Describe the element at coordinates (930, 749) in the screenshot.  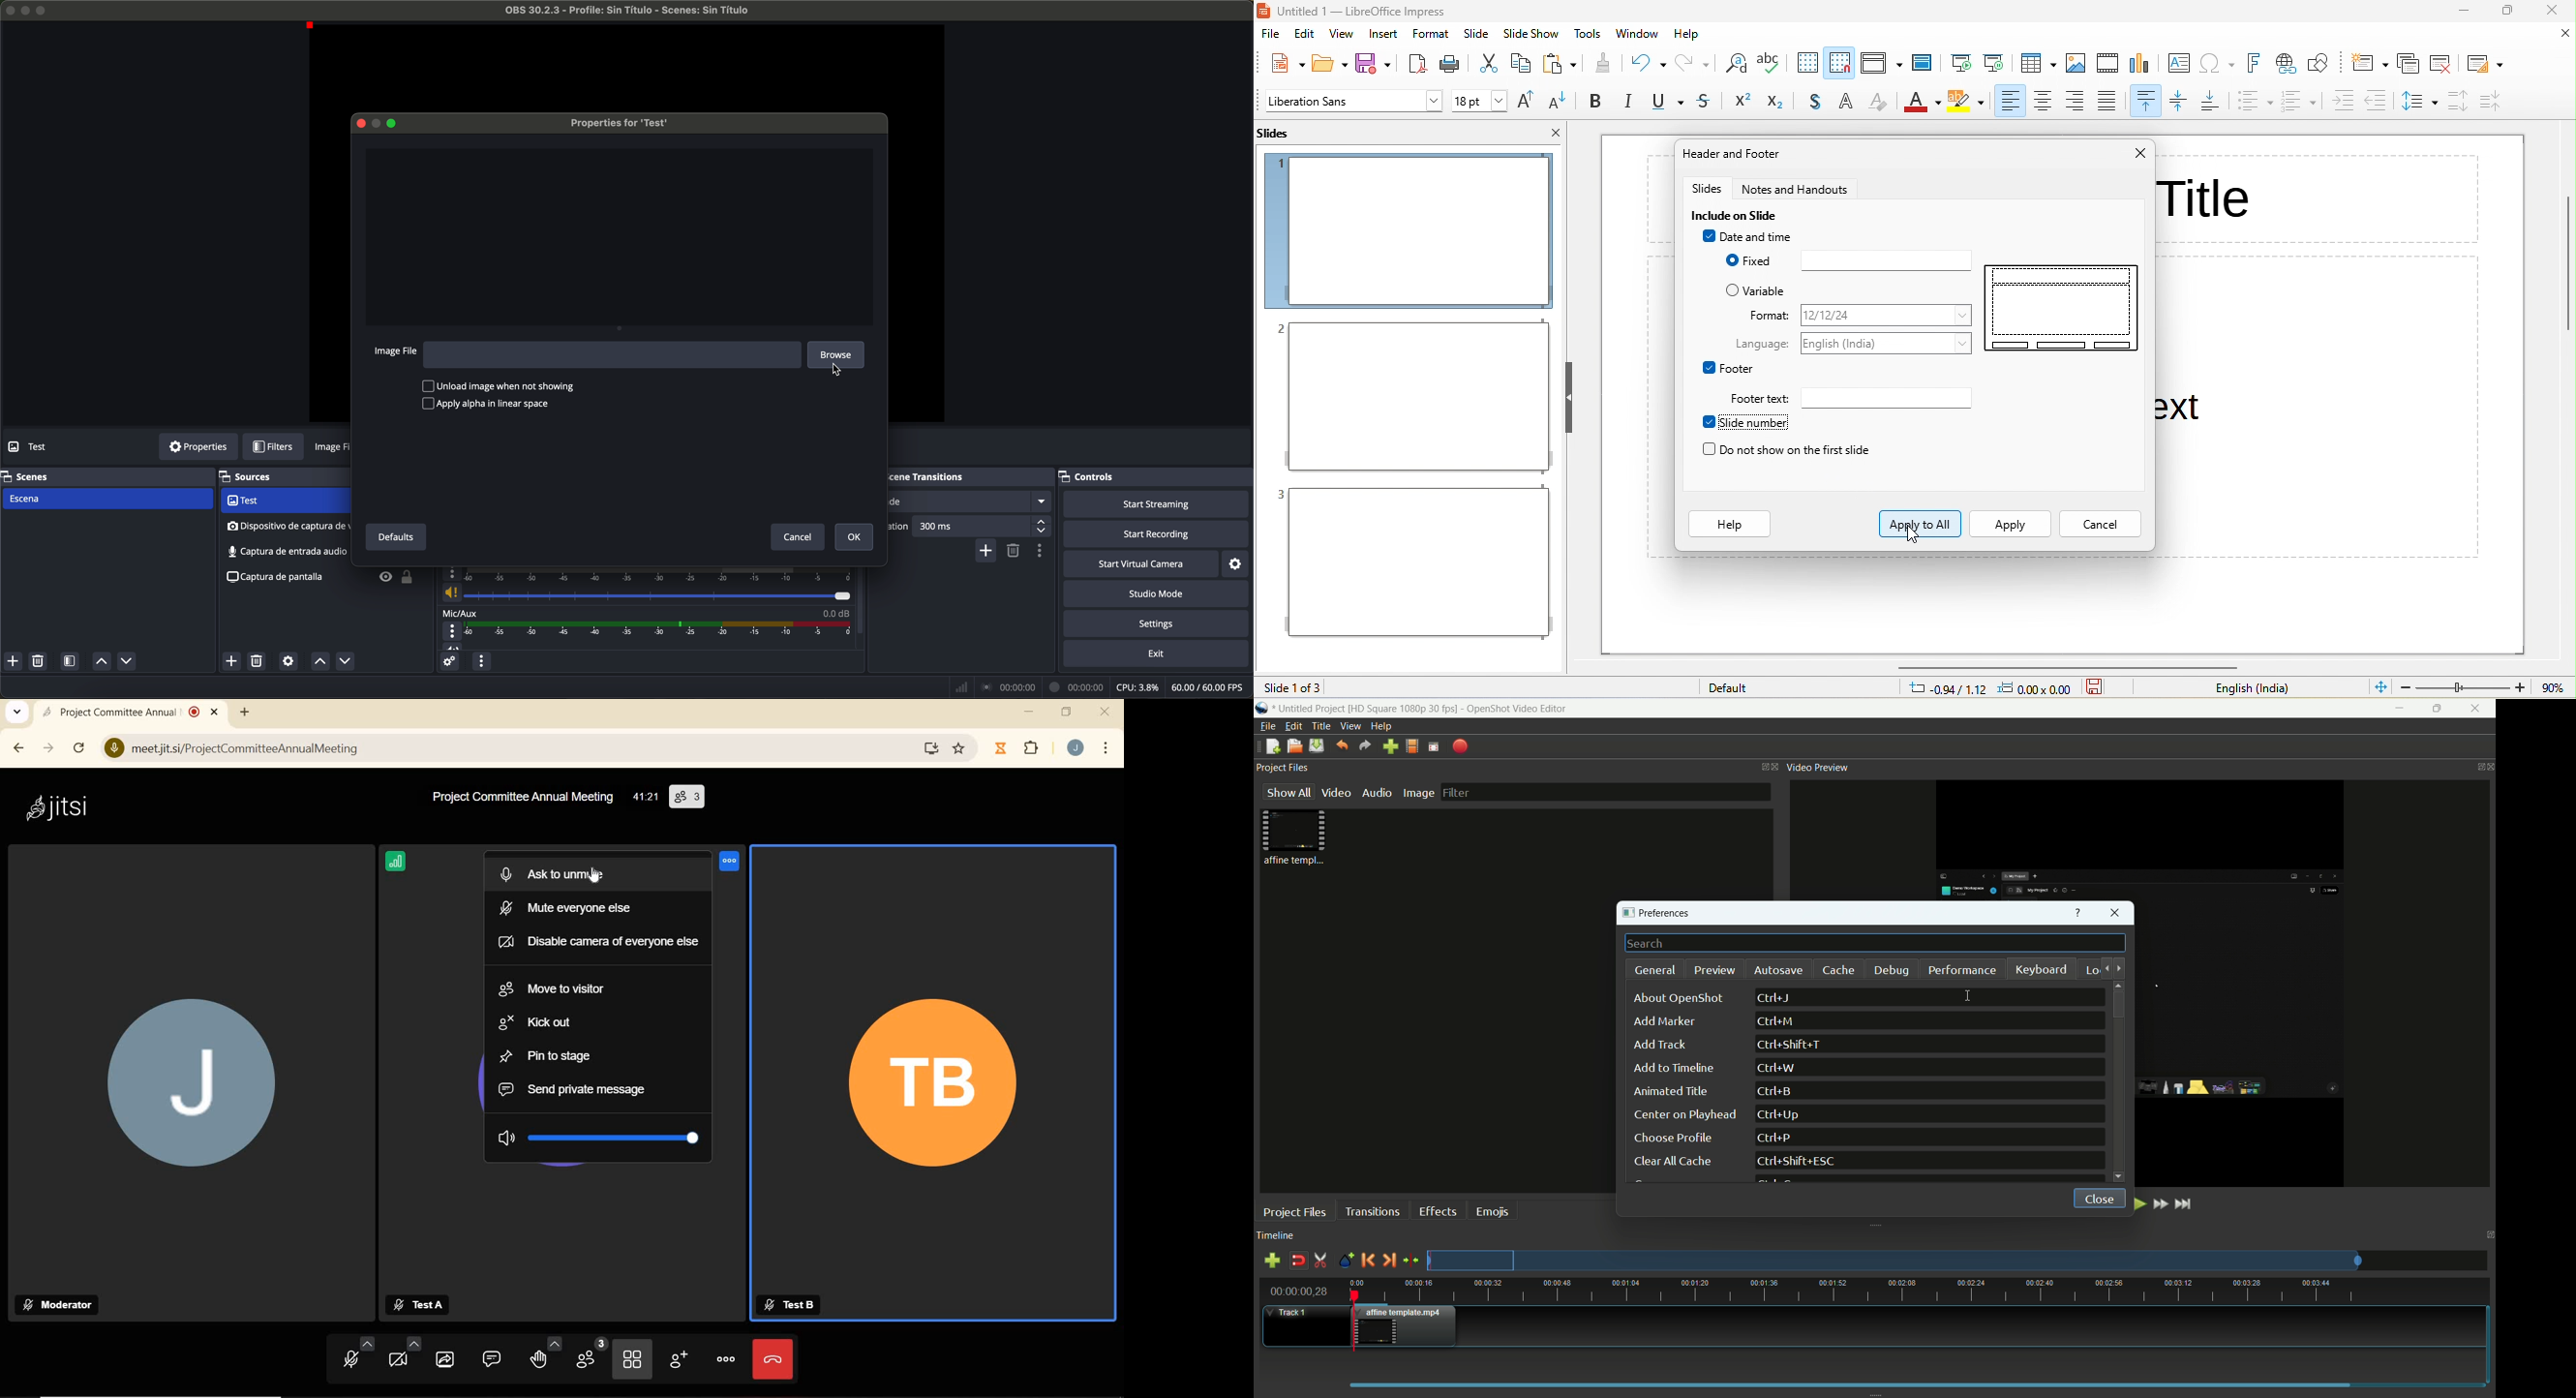
I see `Download website` at that location.